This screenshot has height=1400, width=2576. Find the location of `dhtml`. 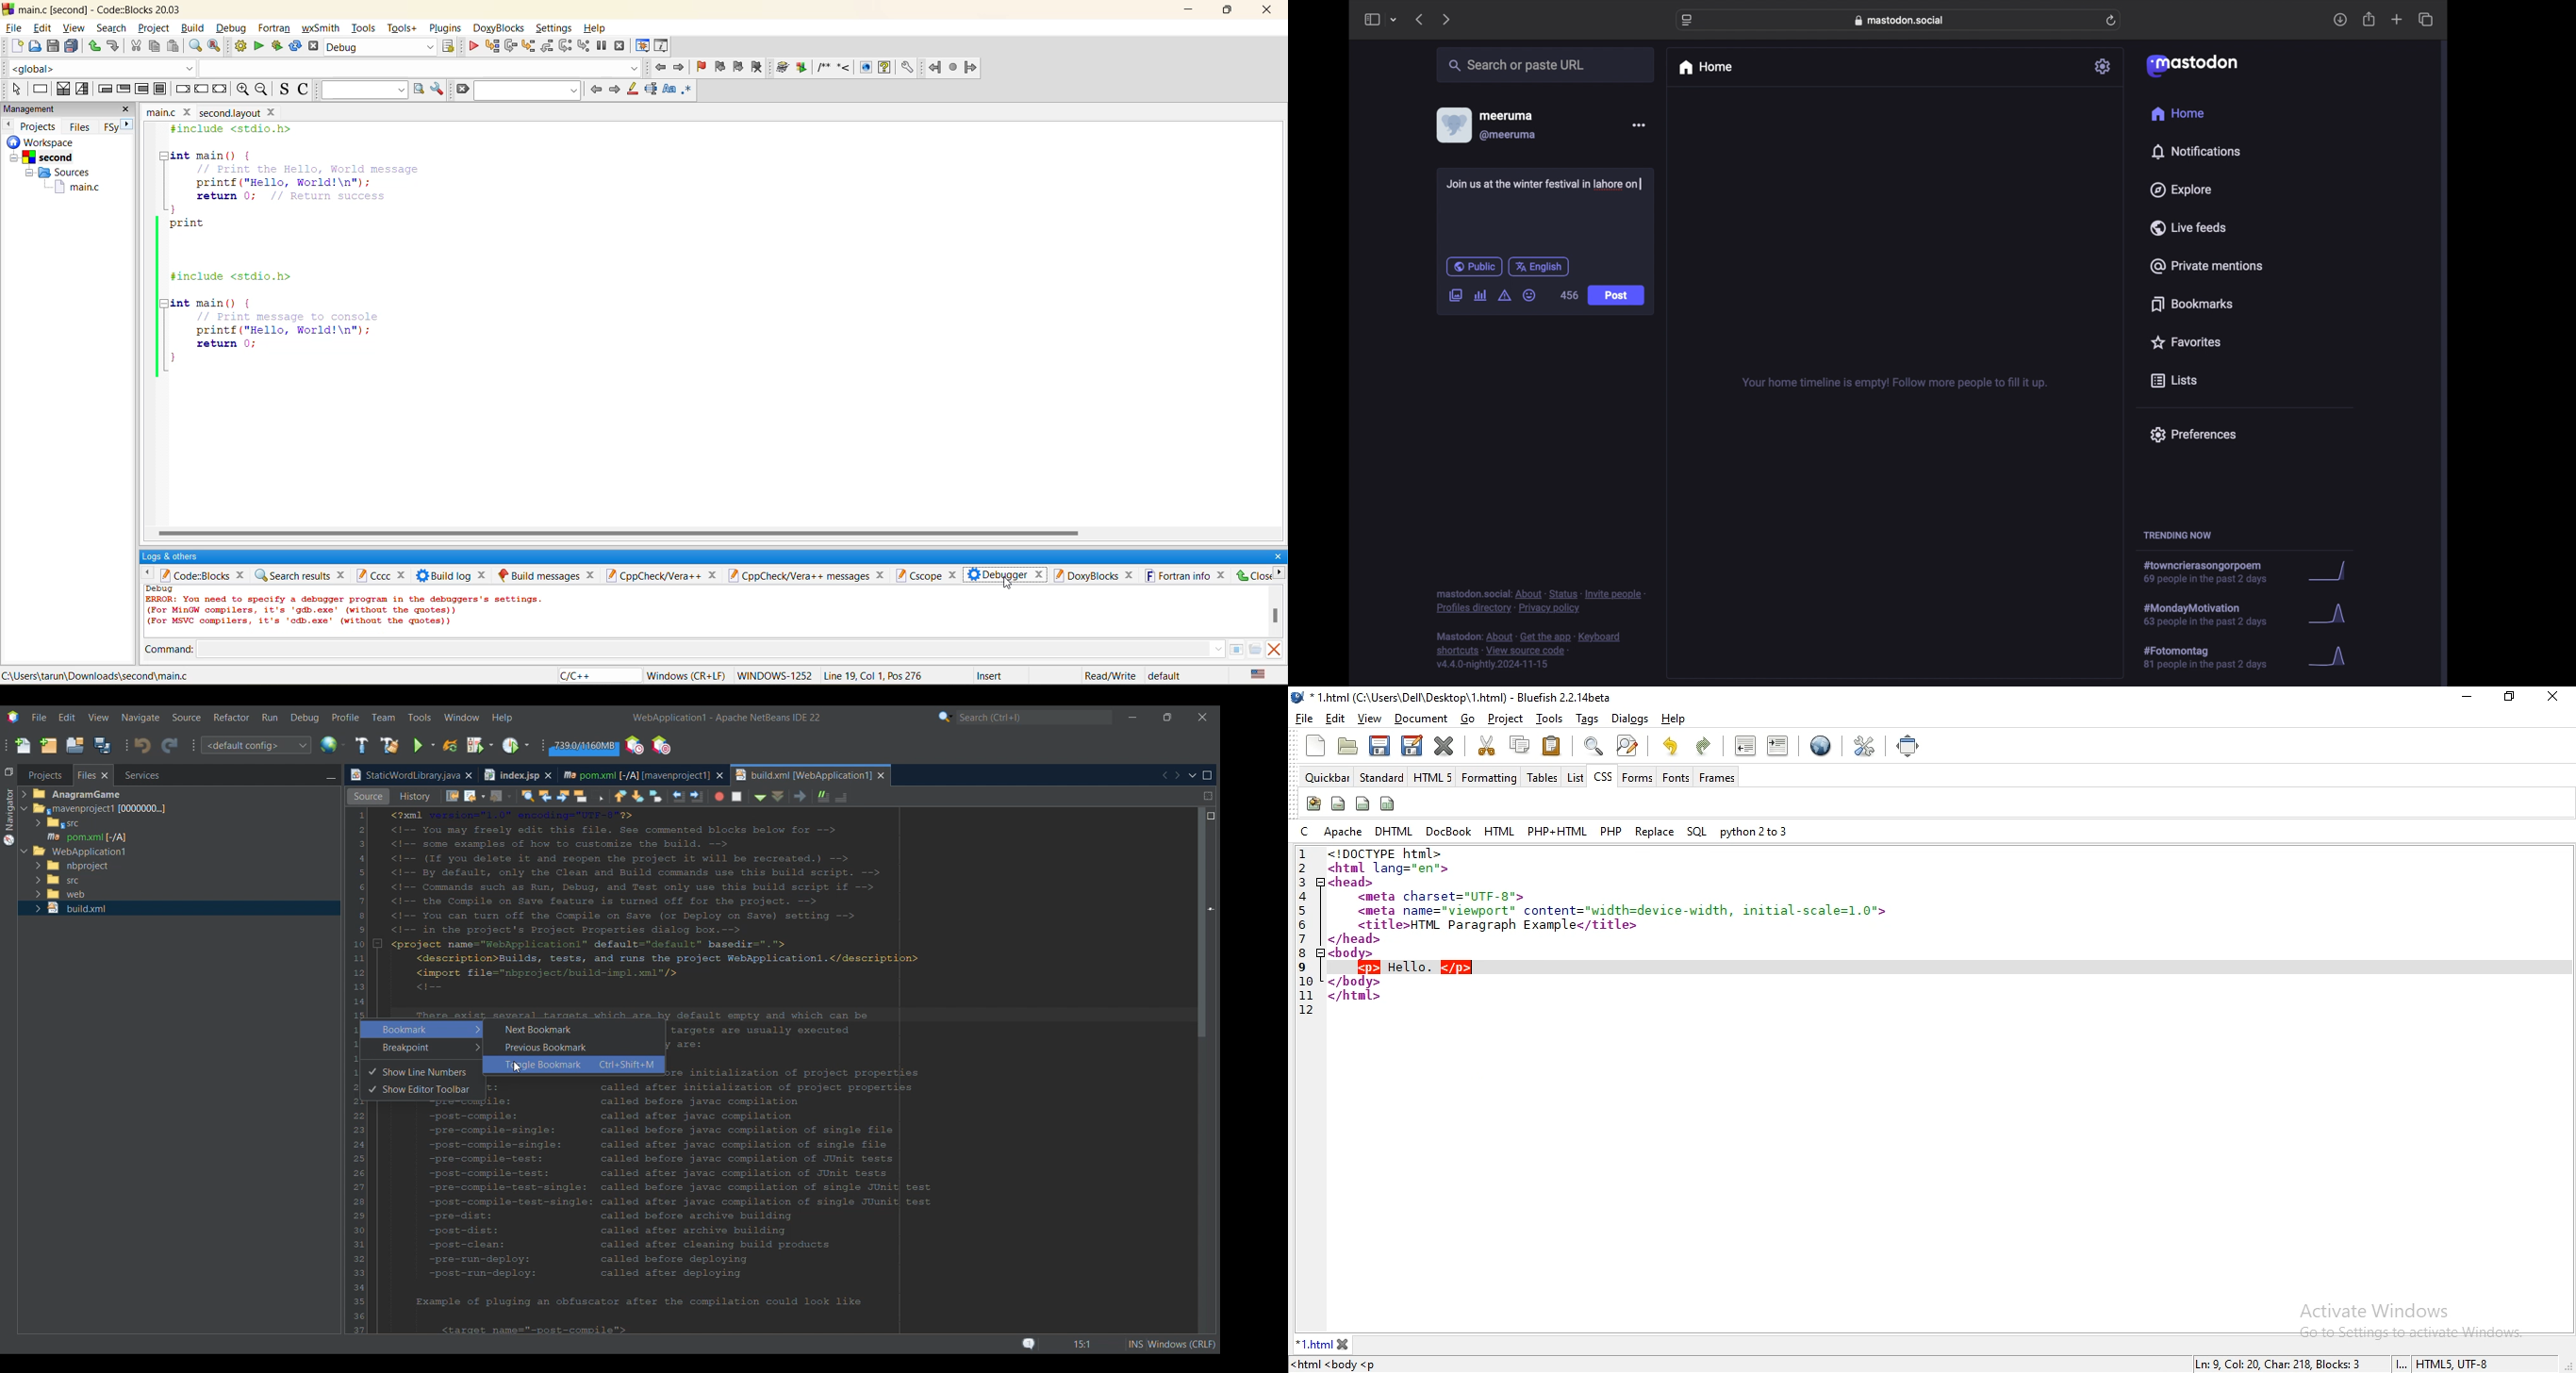

dhtml is located at coordinates (1393, 831).